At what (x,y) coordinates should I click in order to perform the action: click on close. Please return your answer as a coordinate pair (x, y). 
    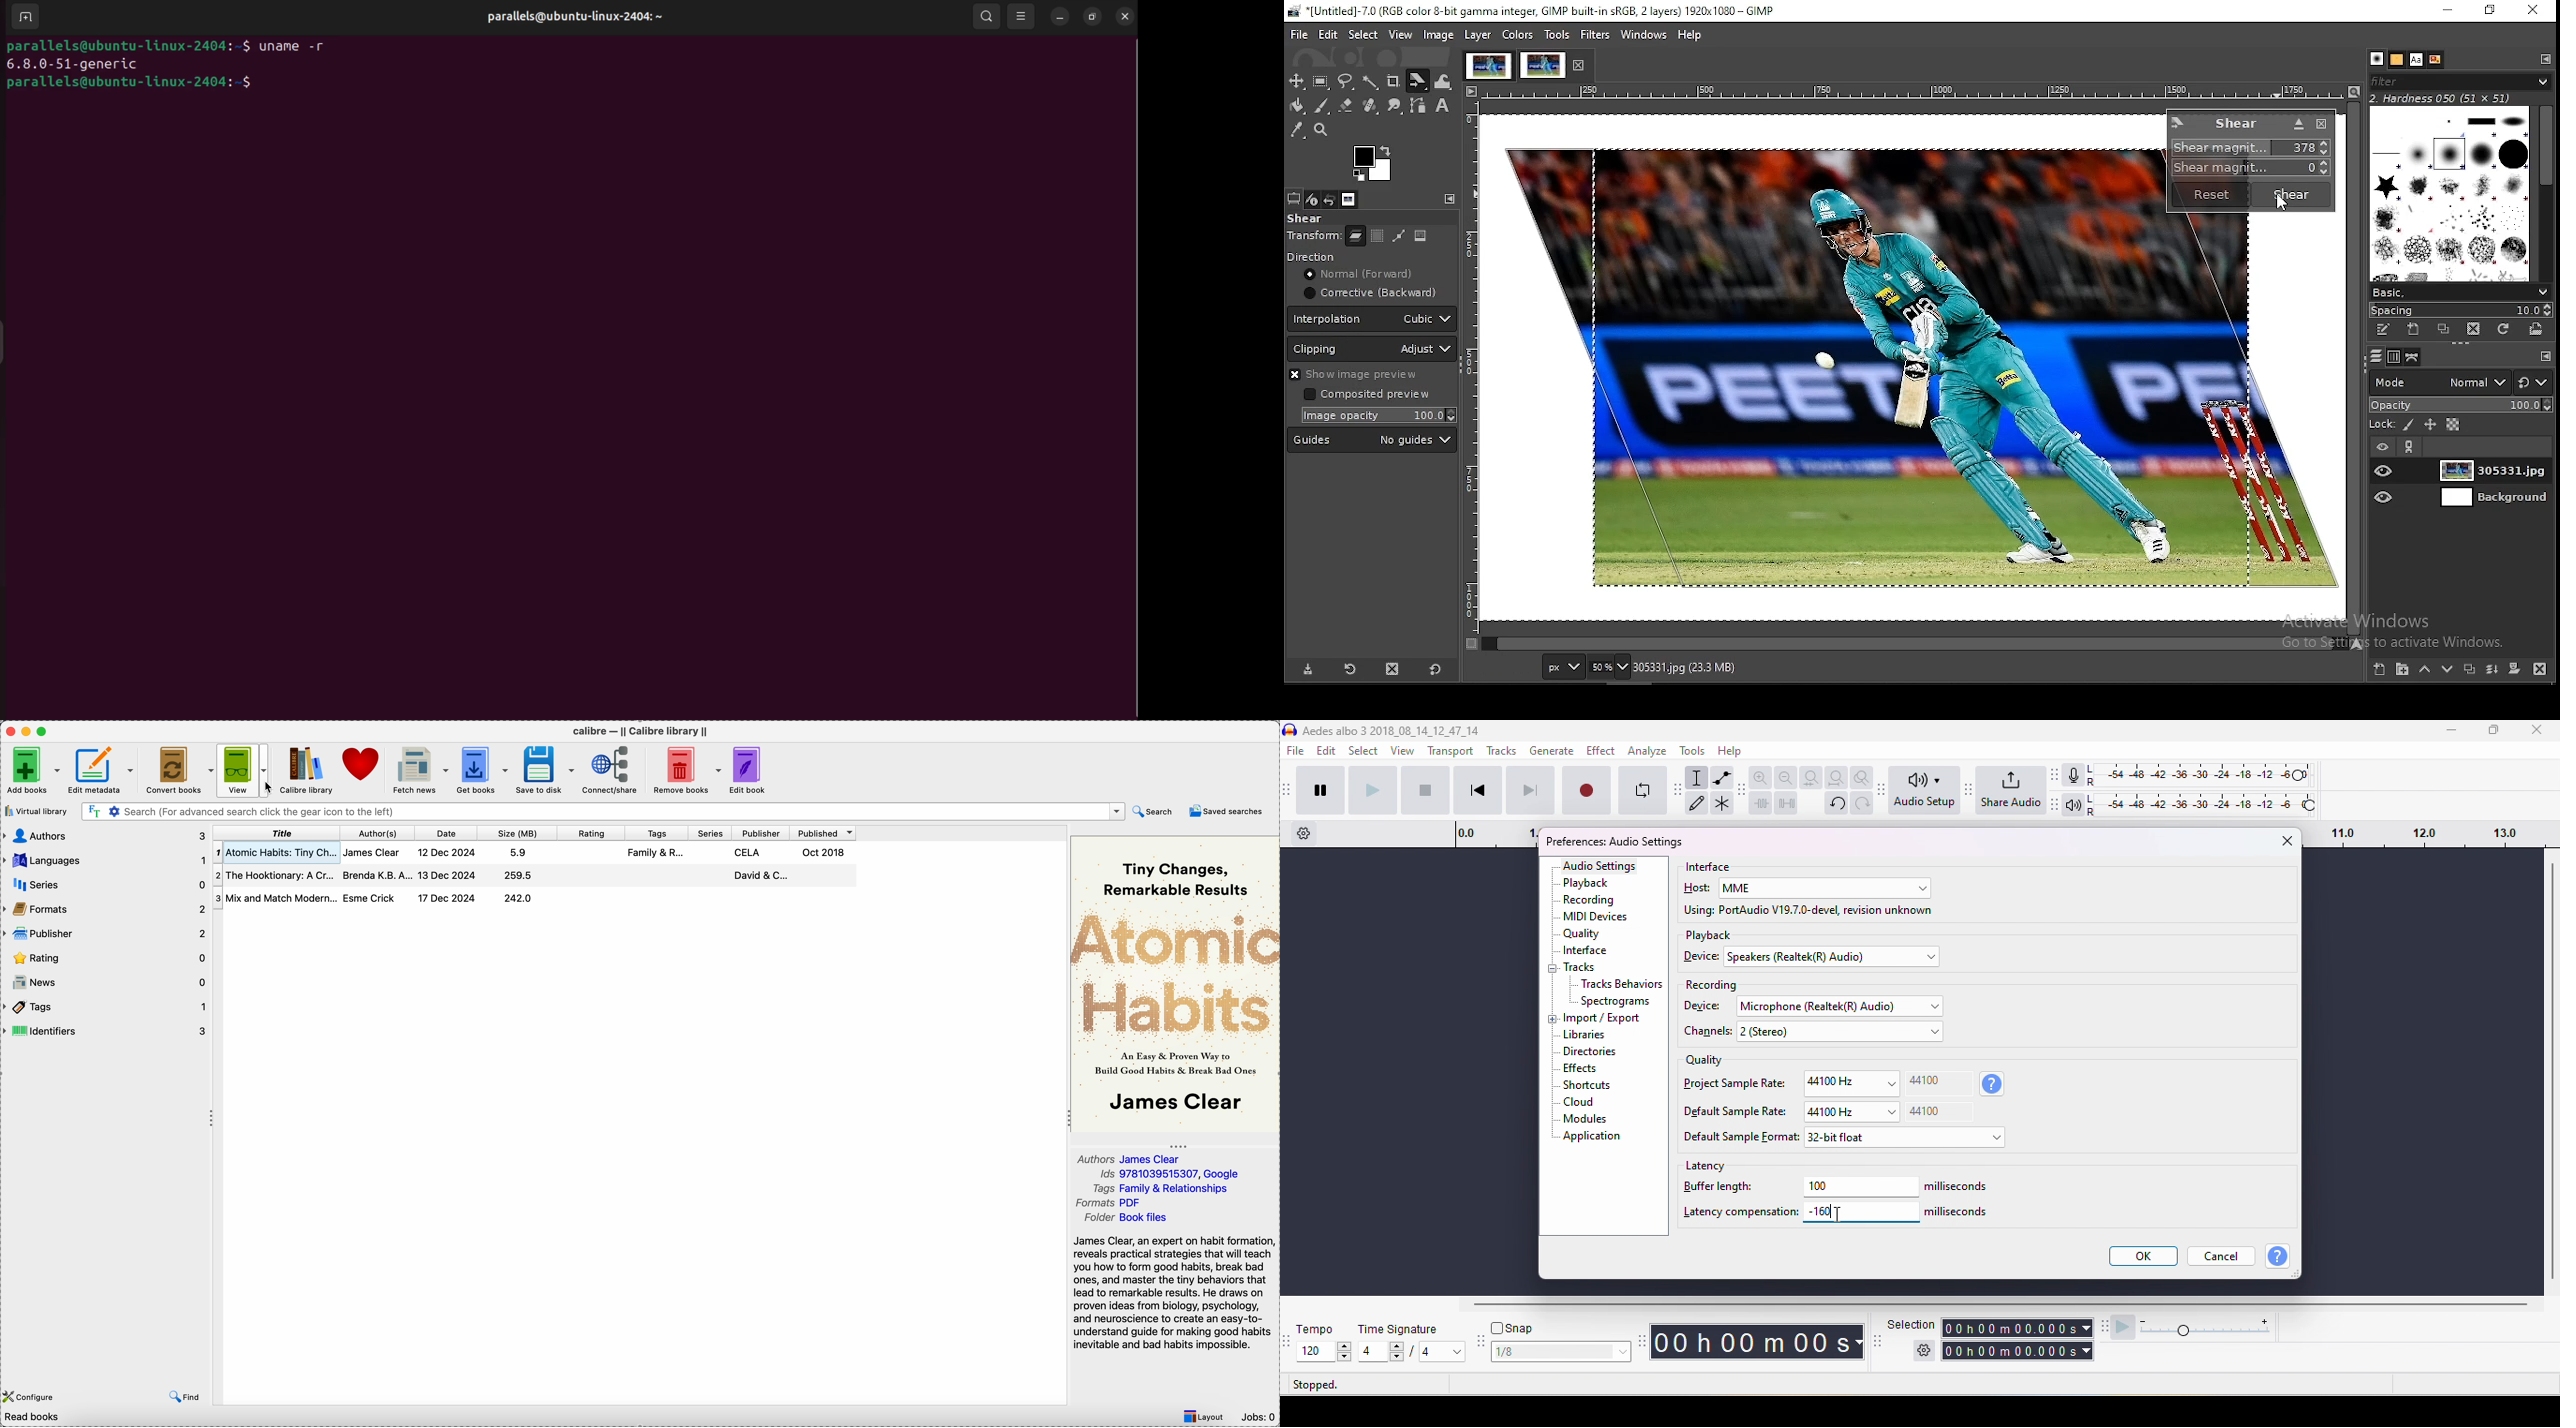
    Looking at the image, I should click on (1581, 66).